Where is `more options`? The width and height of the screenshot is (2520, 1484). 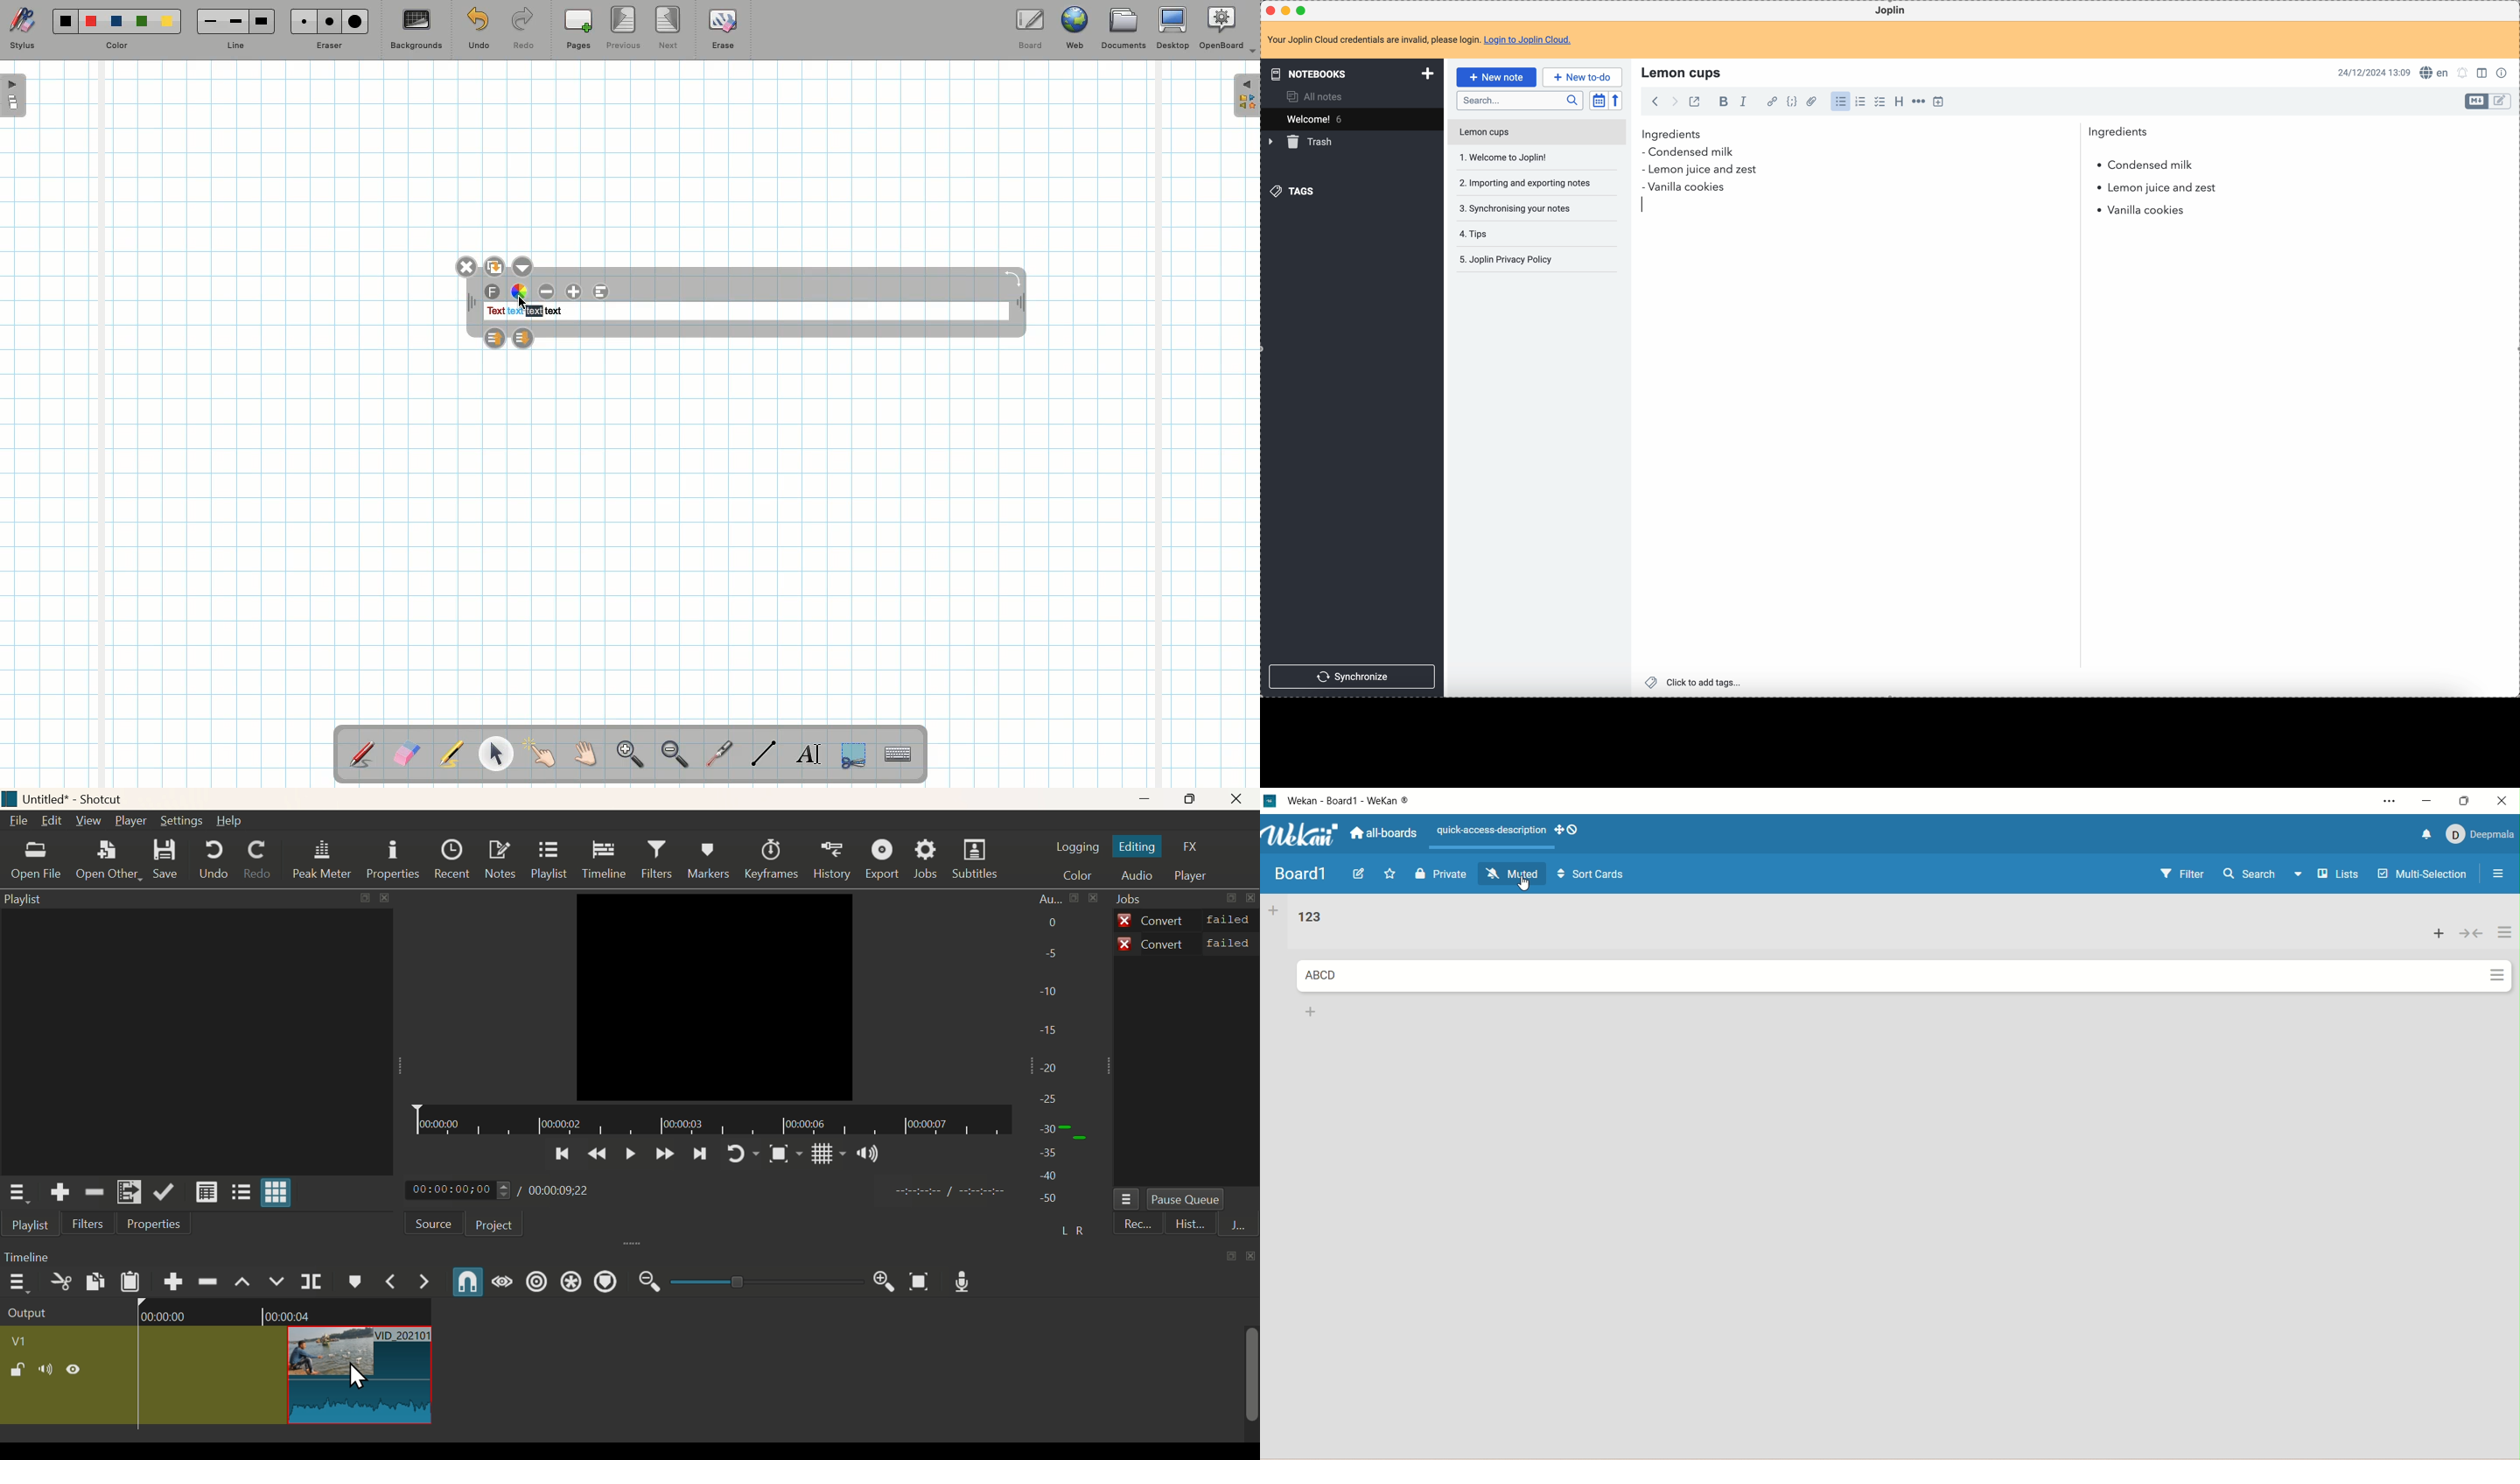 more options is located at coordinates (13, 1287).